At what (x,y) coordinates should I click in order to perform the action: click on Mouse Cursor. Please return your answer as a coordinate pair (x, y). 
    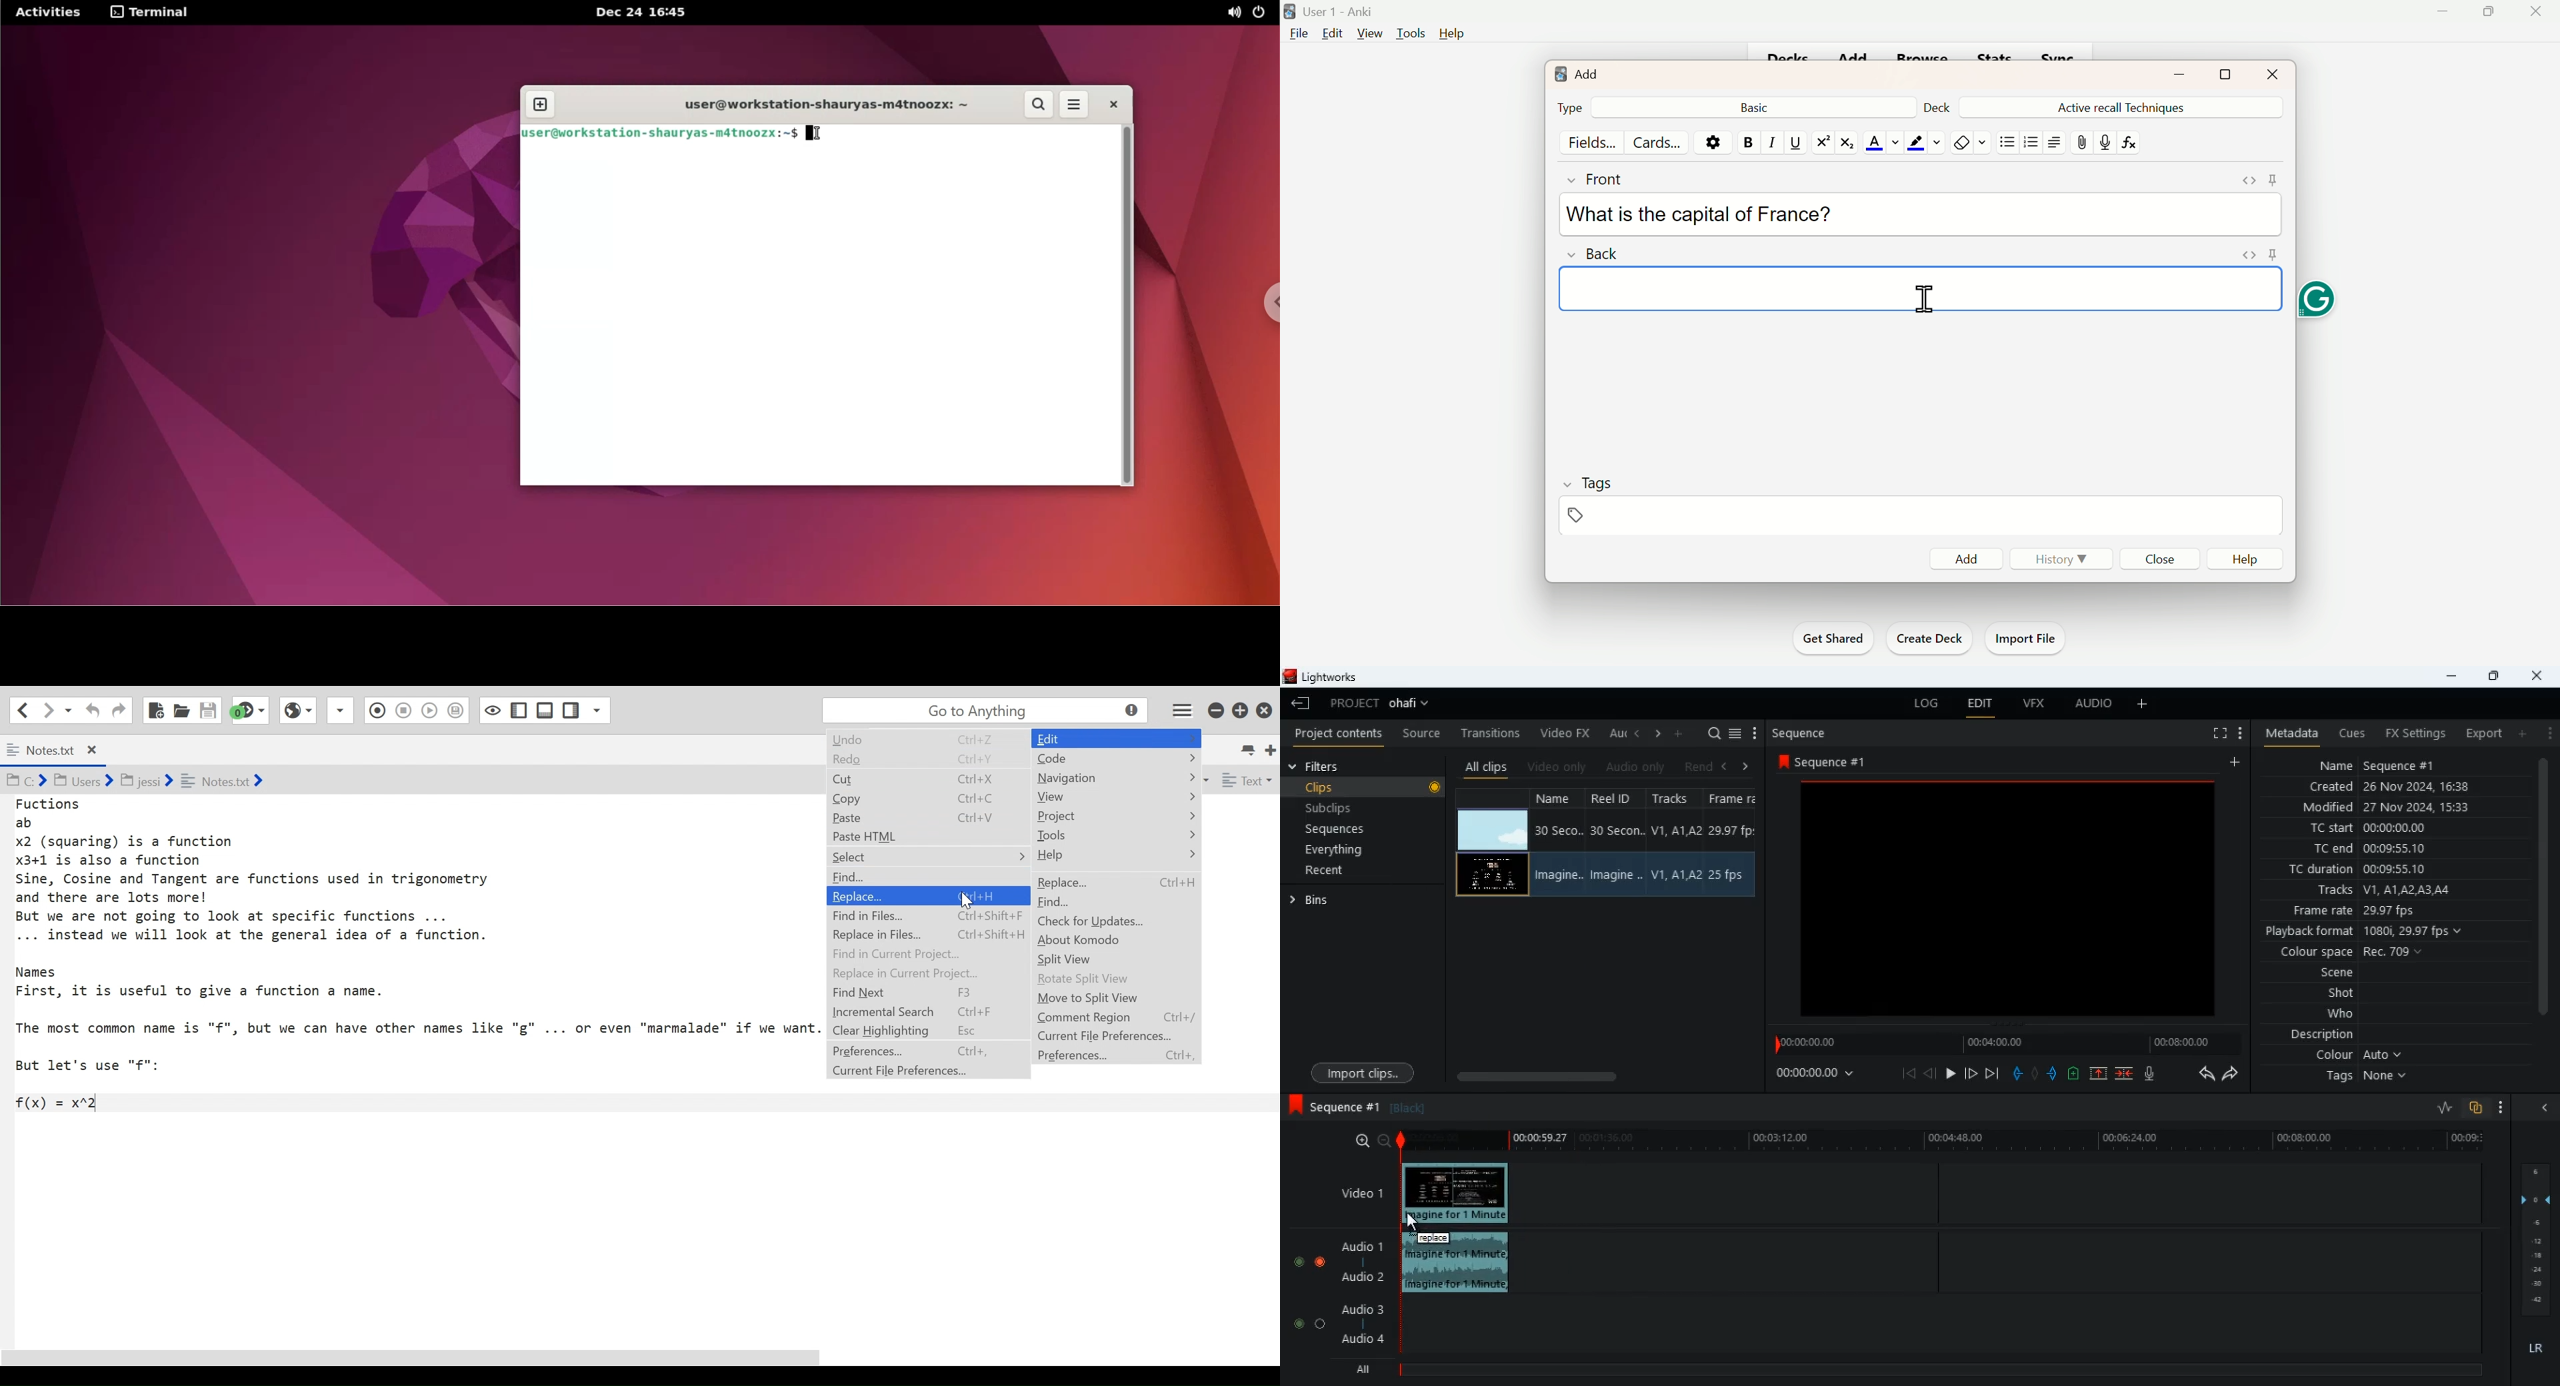
    Looking at the image, I should click on (1420, 1224).